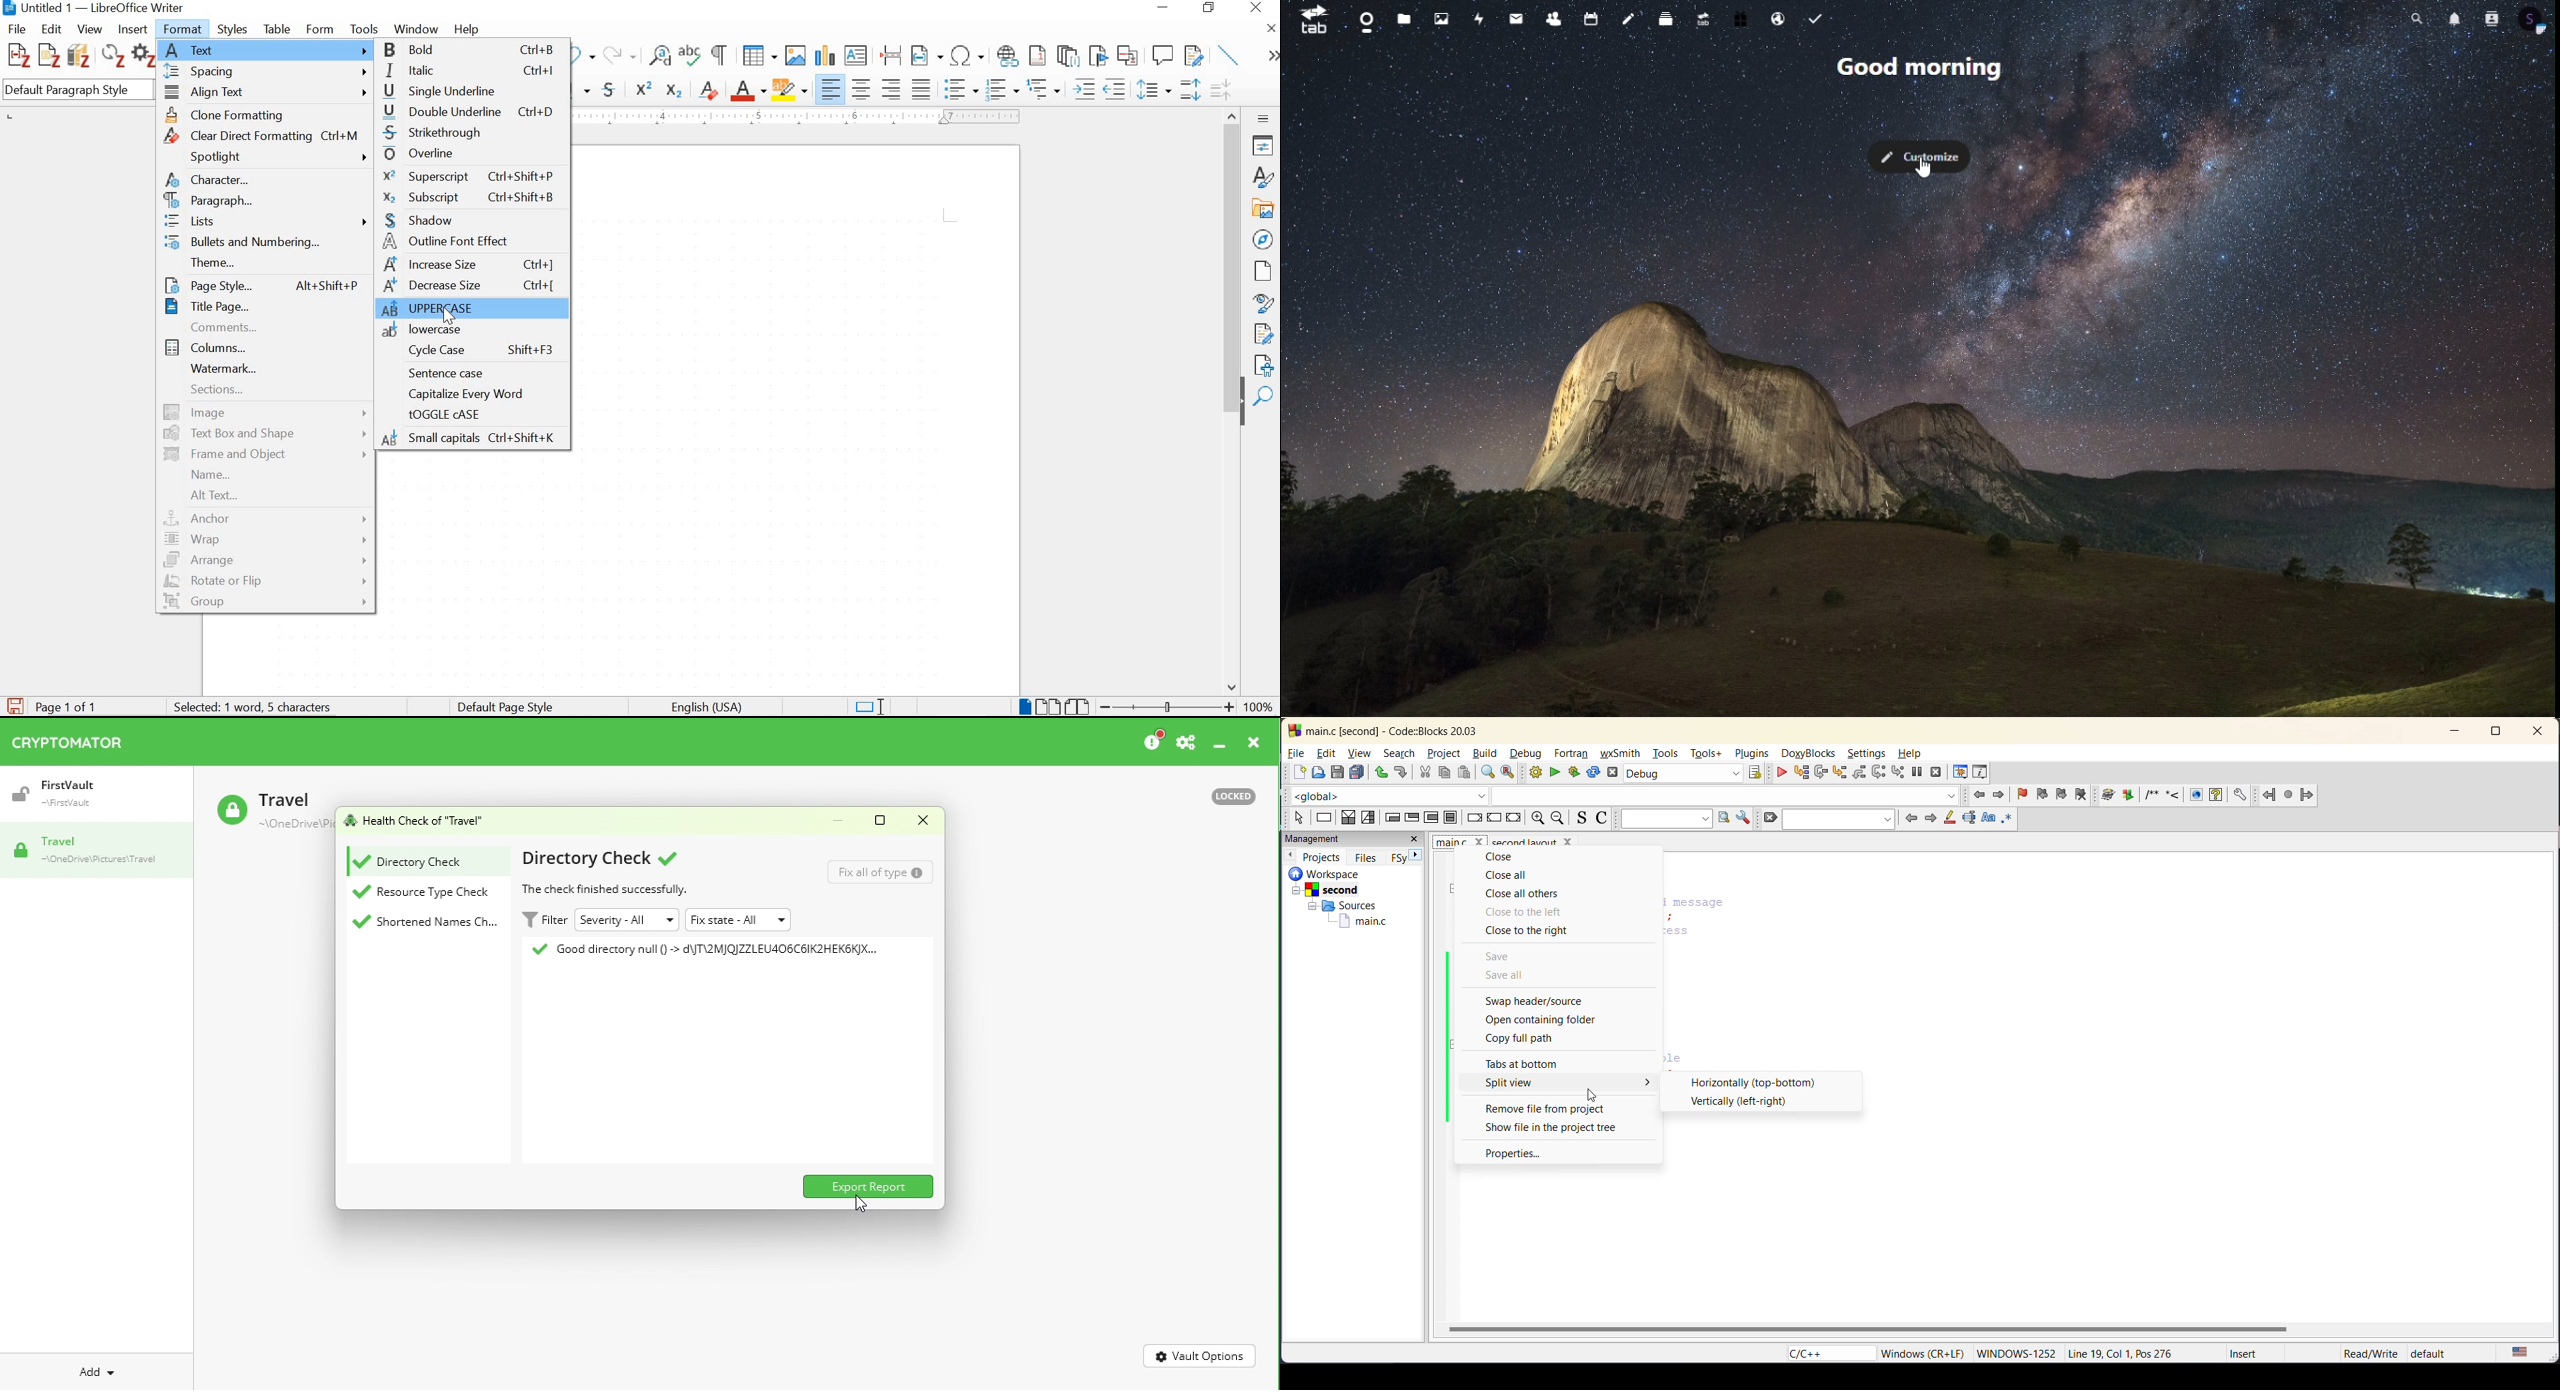  Describe the element at coordinates (1819, 1353) in the screenshot. I see `language` at that location.